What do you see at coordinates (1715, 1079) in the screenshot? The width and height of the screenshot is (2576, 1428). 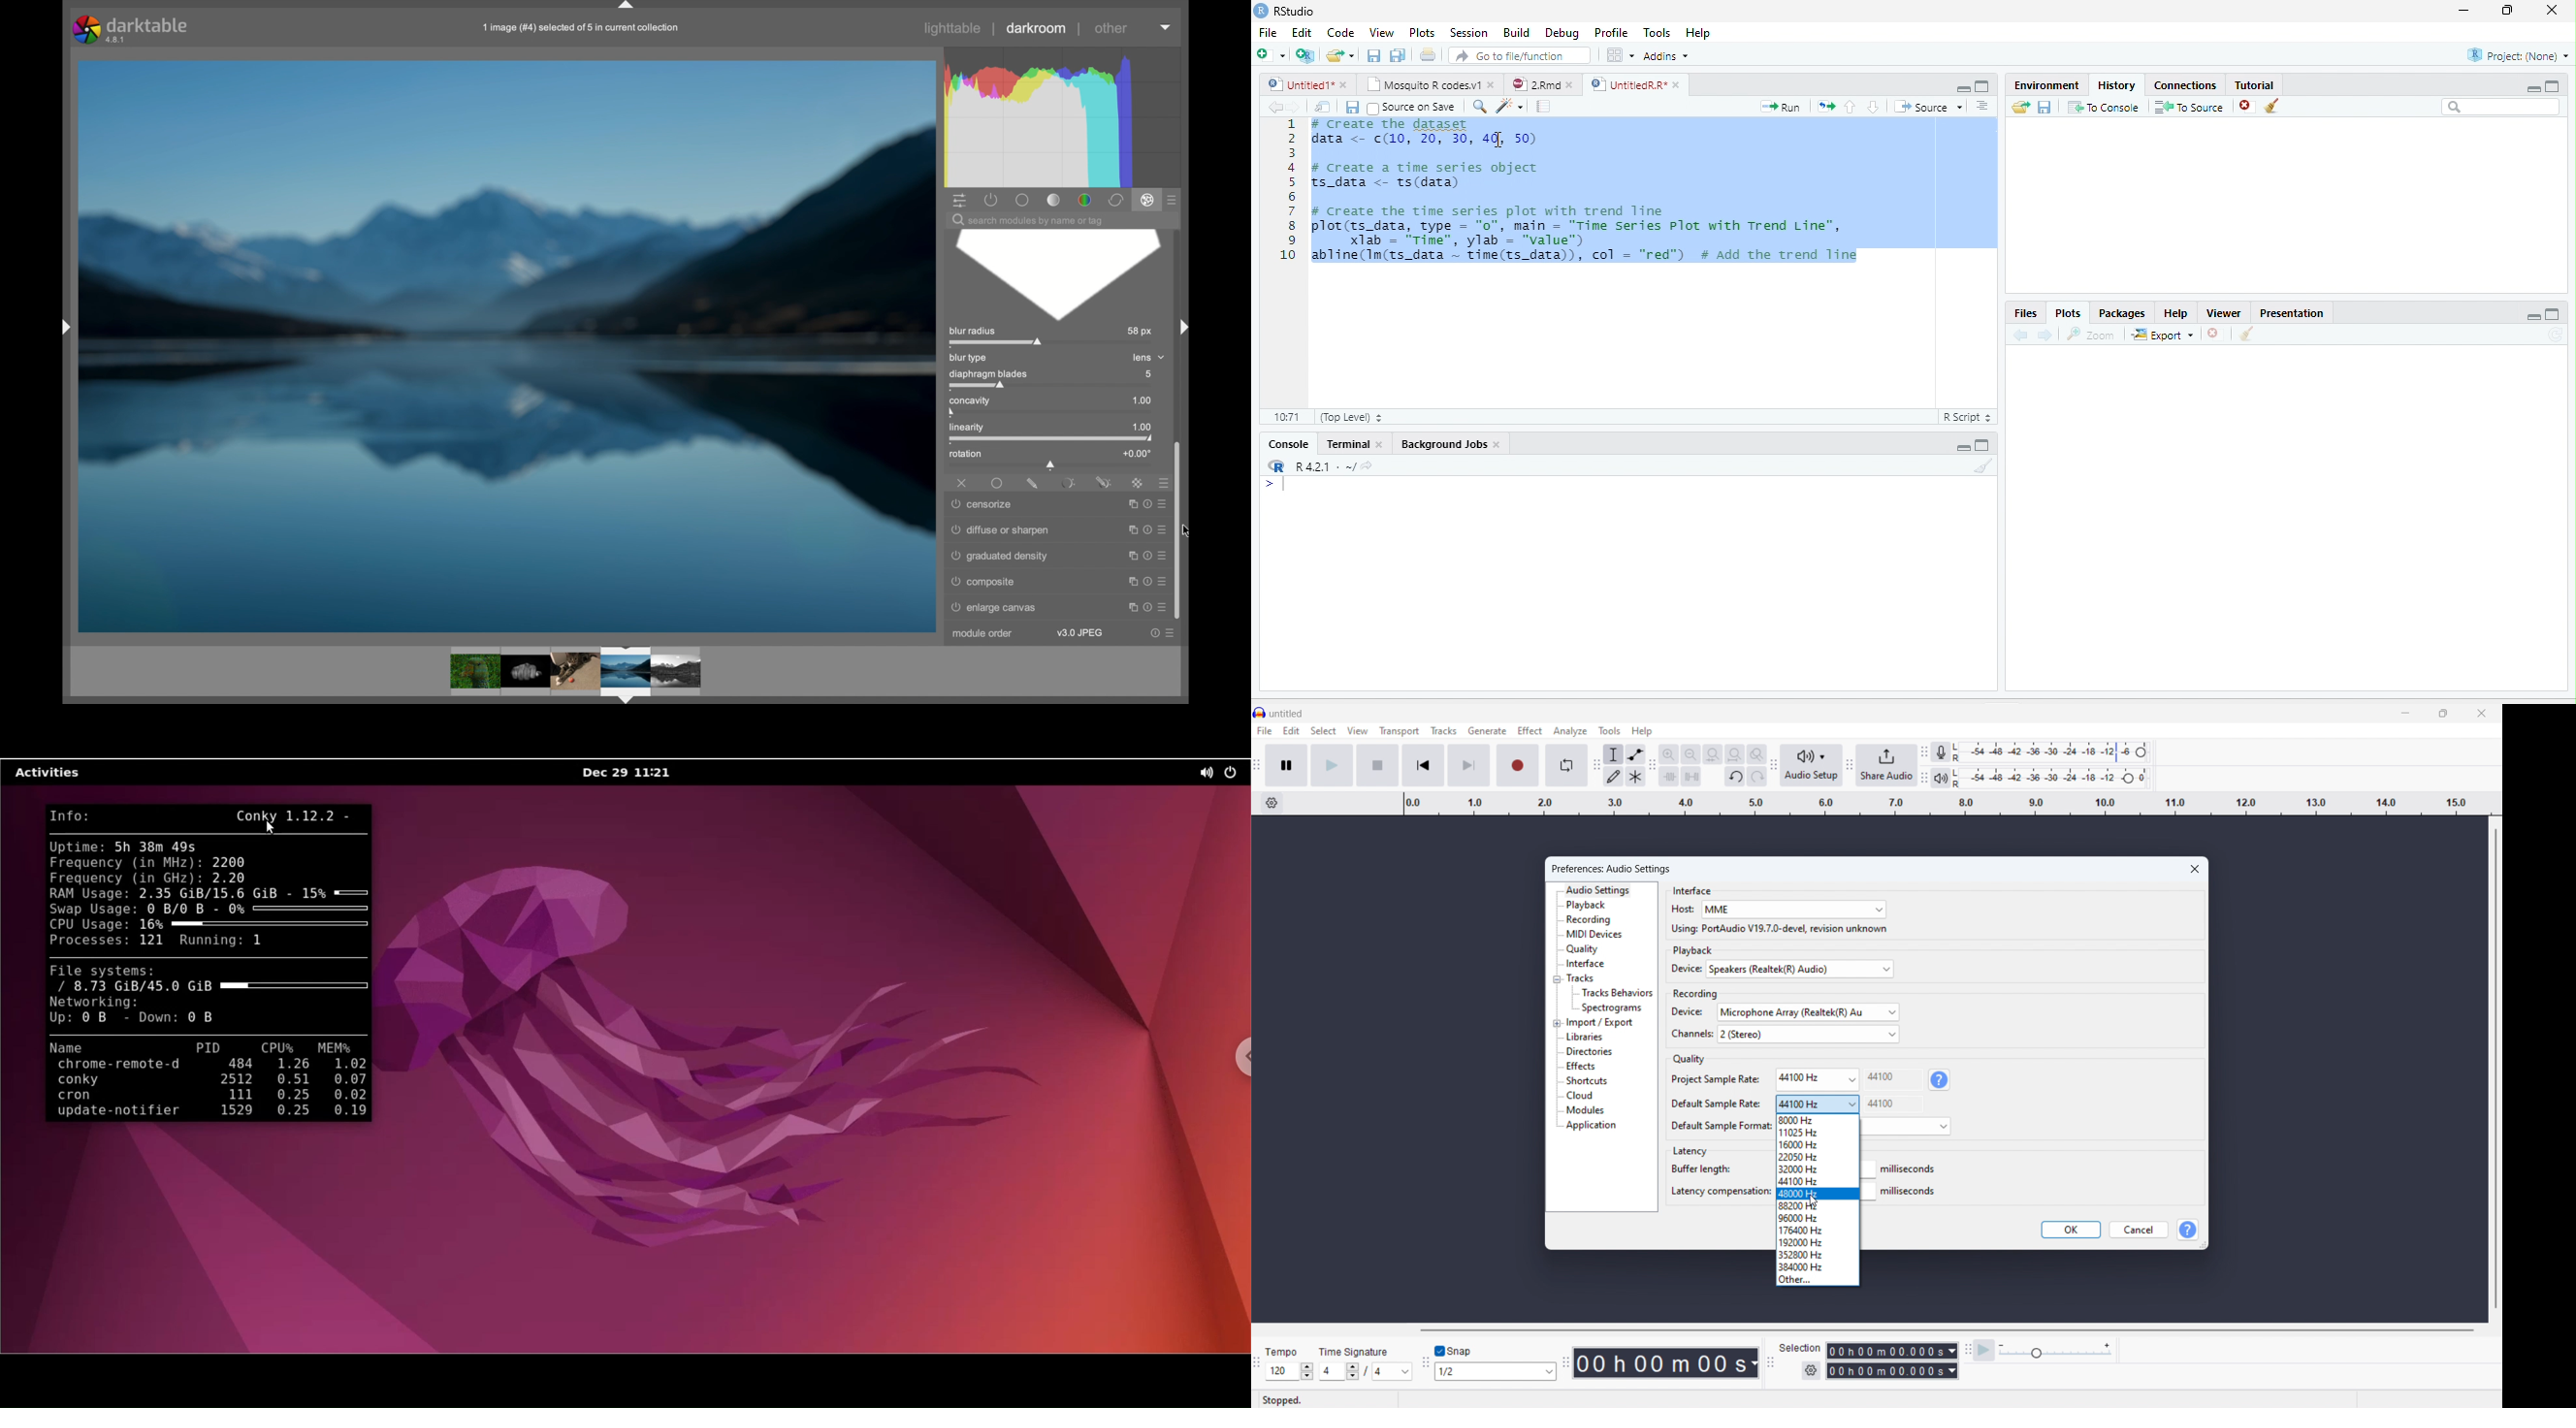 I see `Project sample rate ` at bounding box center [1715, 1079].